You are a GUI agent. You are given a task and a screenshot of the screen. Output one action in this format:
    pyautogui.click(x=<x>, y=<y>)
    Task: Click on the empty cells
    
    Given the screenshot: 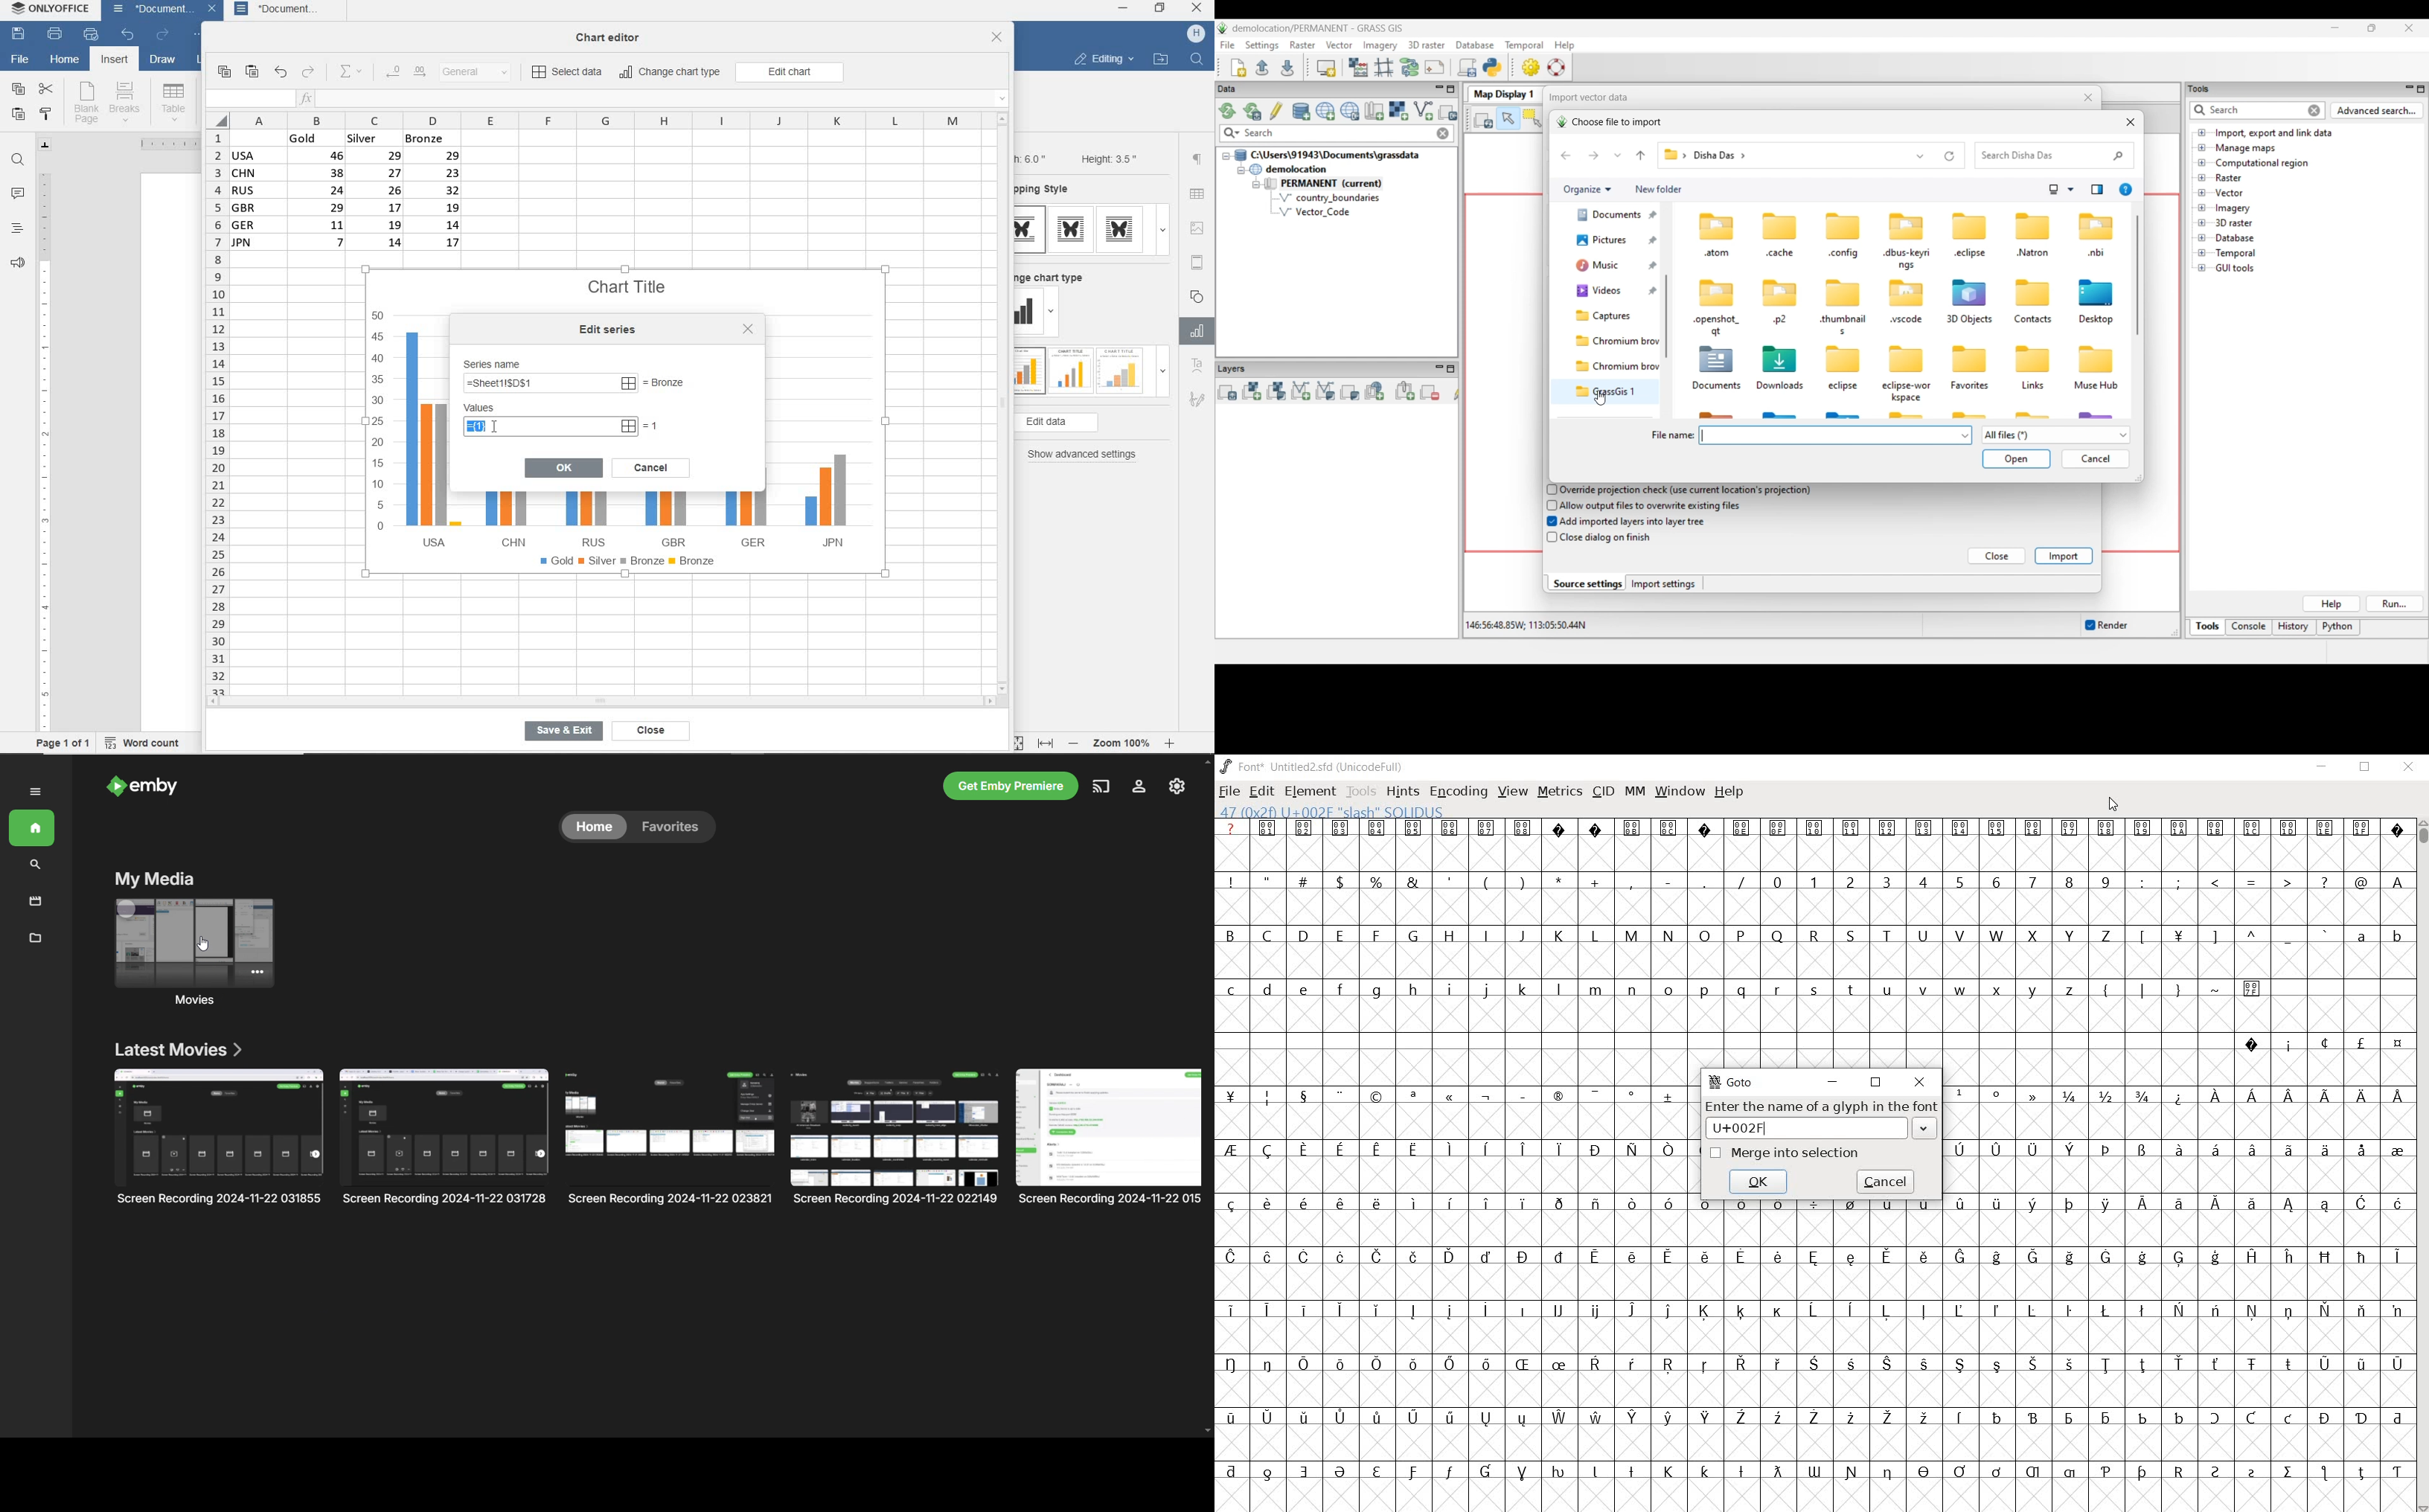 What is the action you would take?
    pyautogui.click(x=1814, y=1443)
    